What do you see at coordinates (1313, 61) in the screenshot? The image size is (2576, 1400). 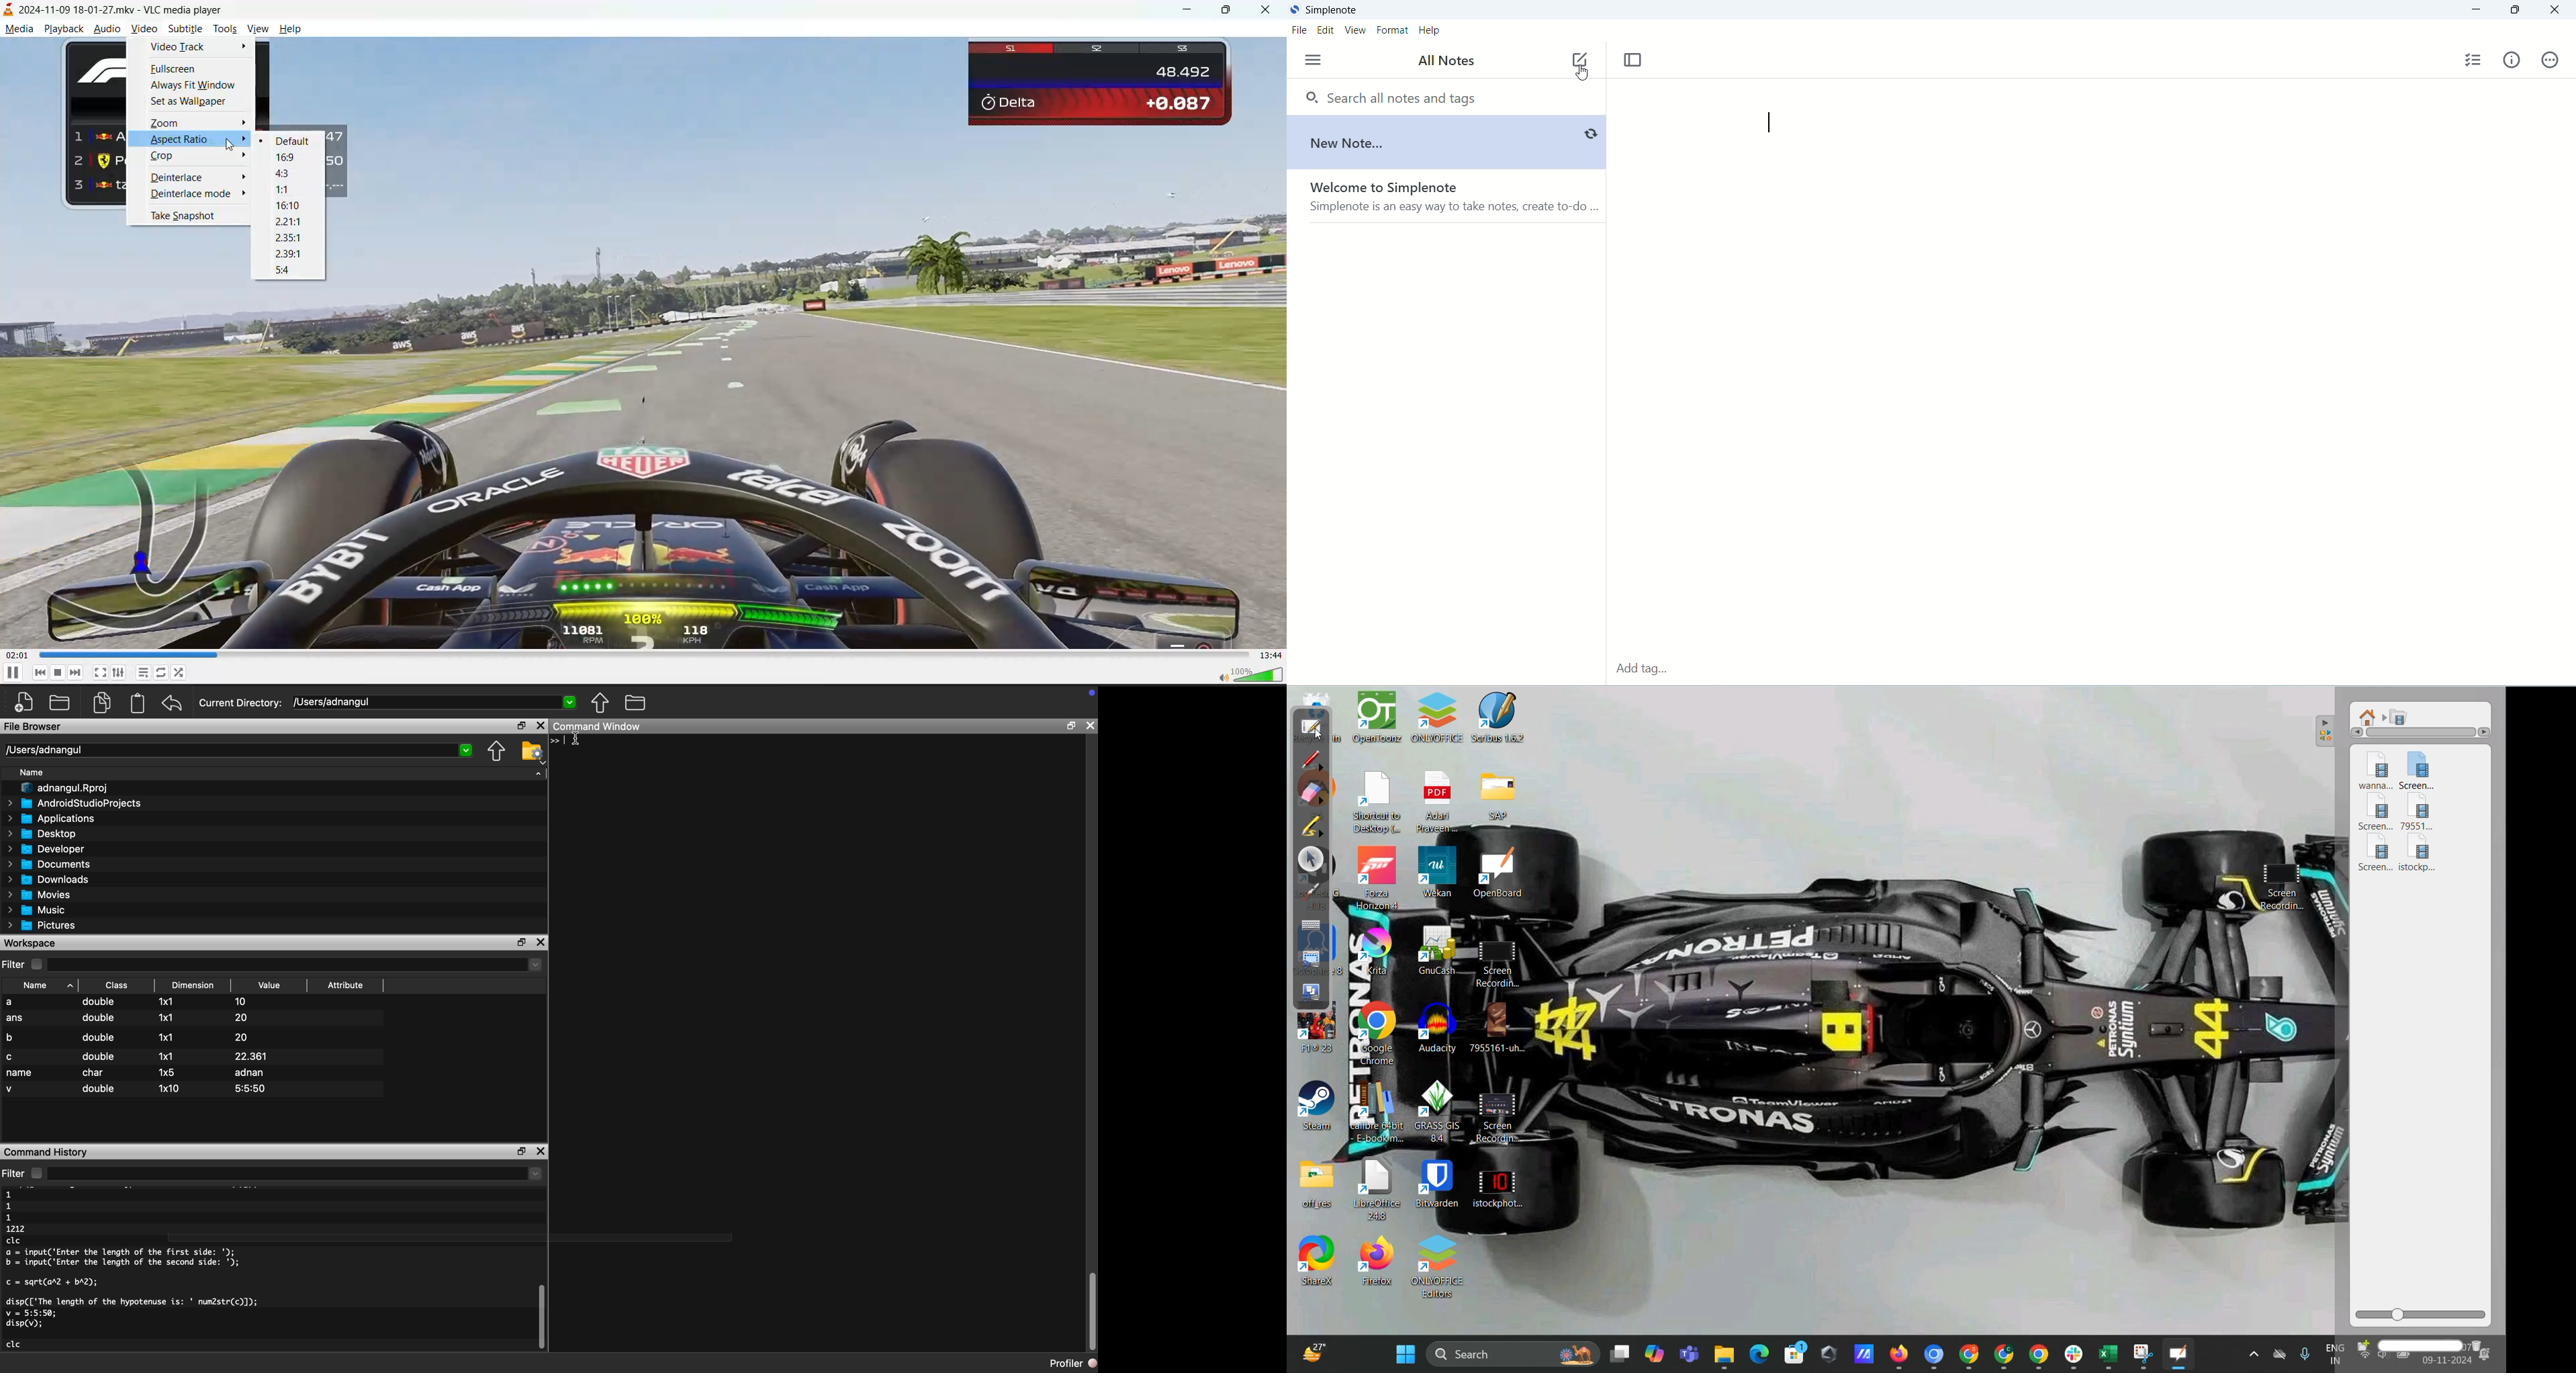 I see `menu` at bounding box center [1313, 61].